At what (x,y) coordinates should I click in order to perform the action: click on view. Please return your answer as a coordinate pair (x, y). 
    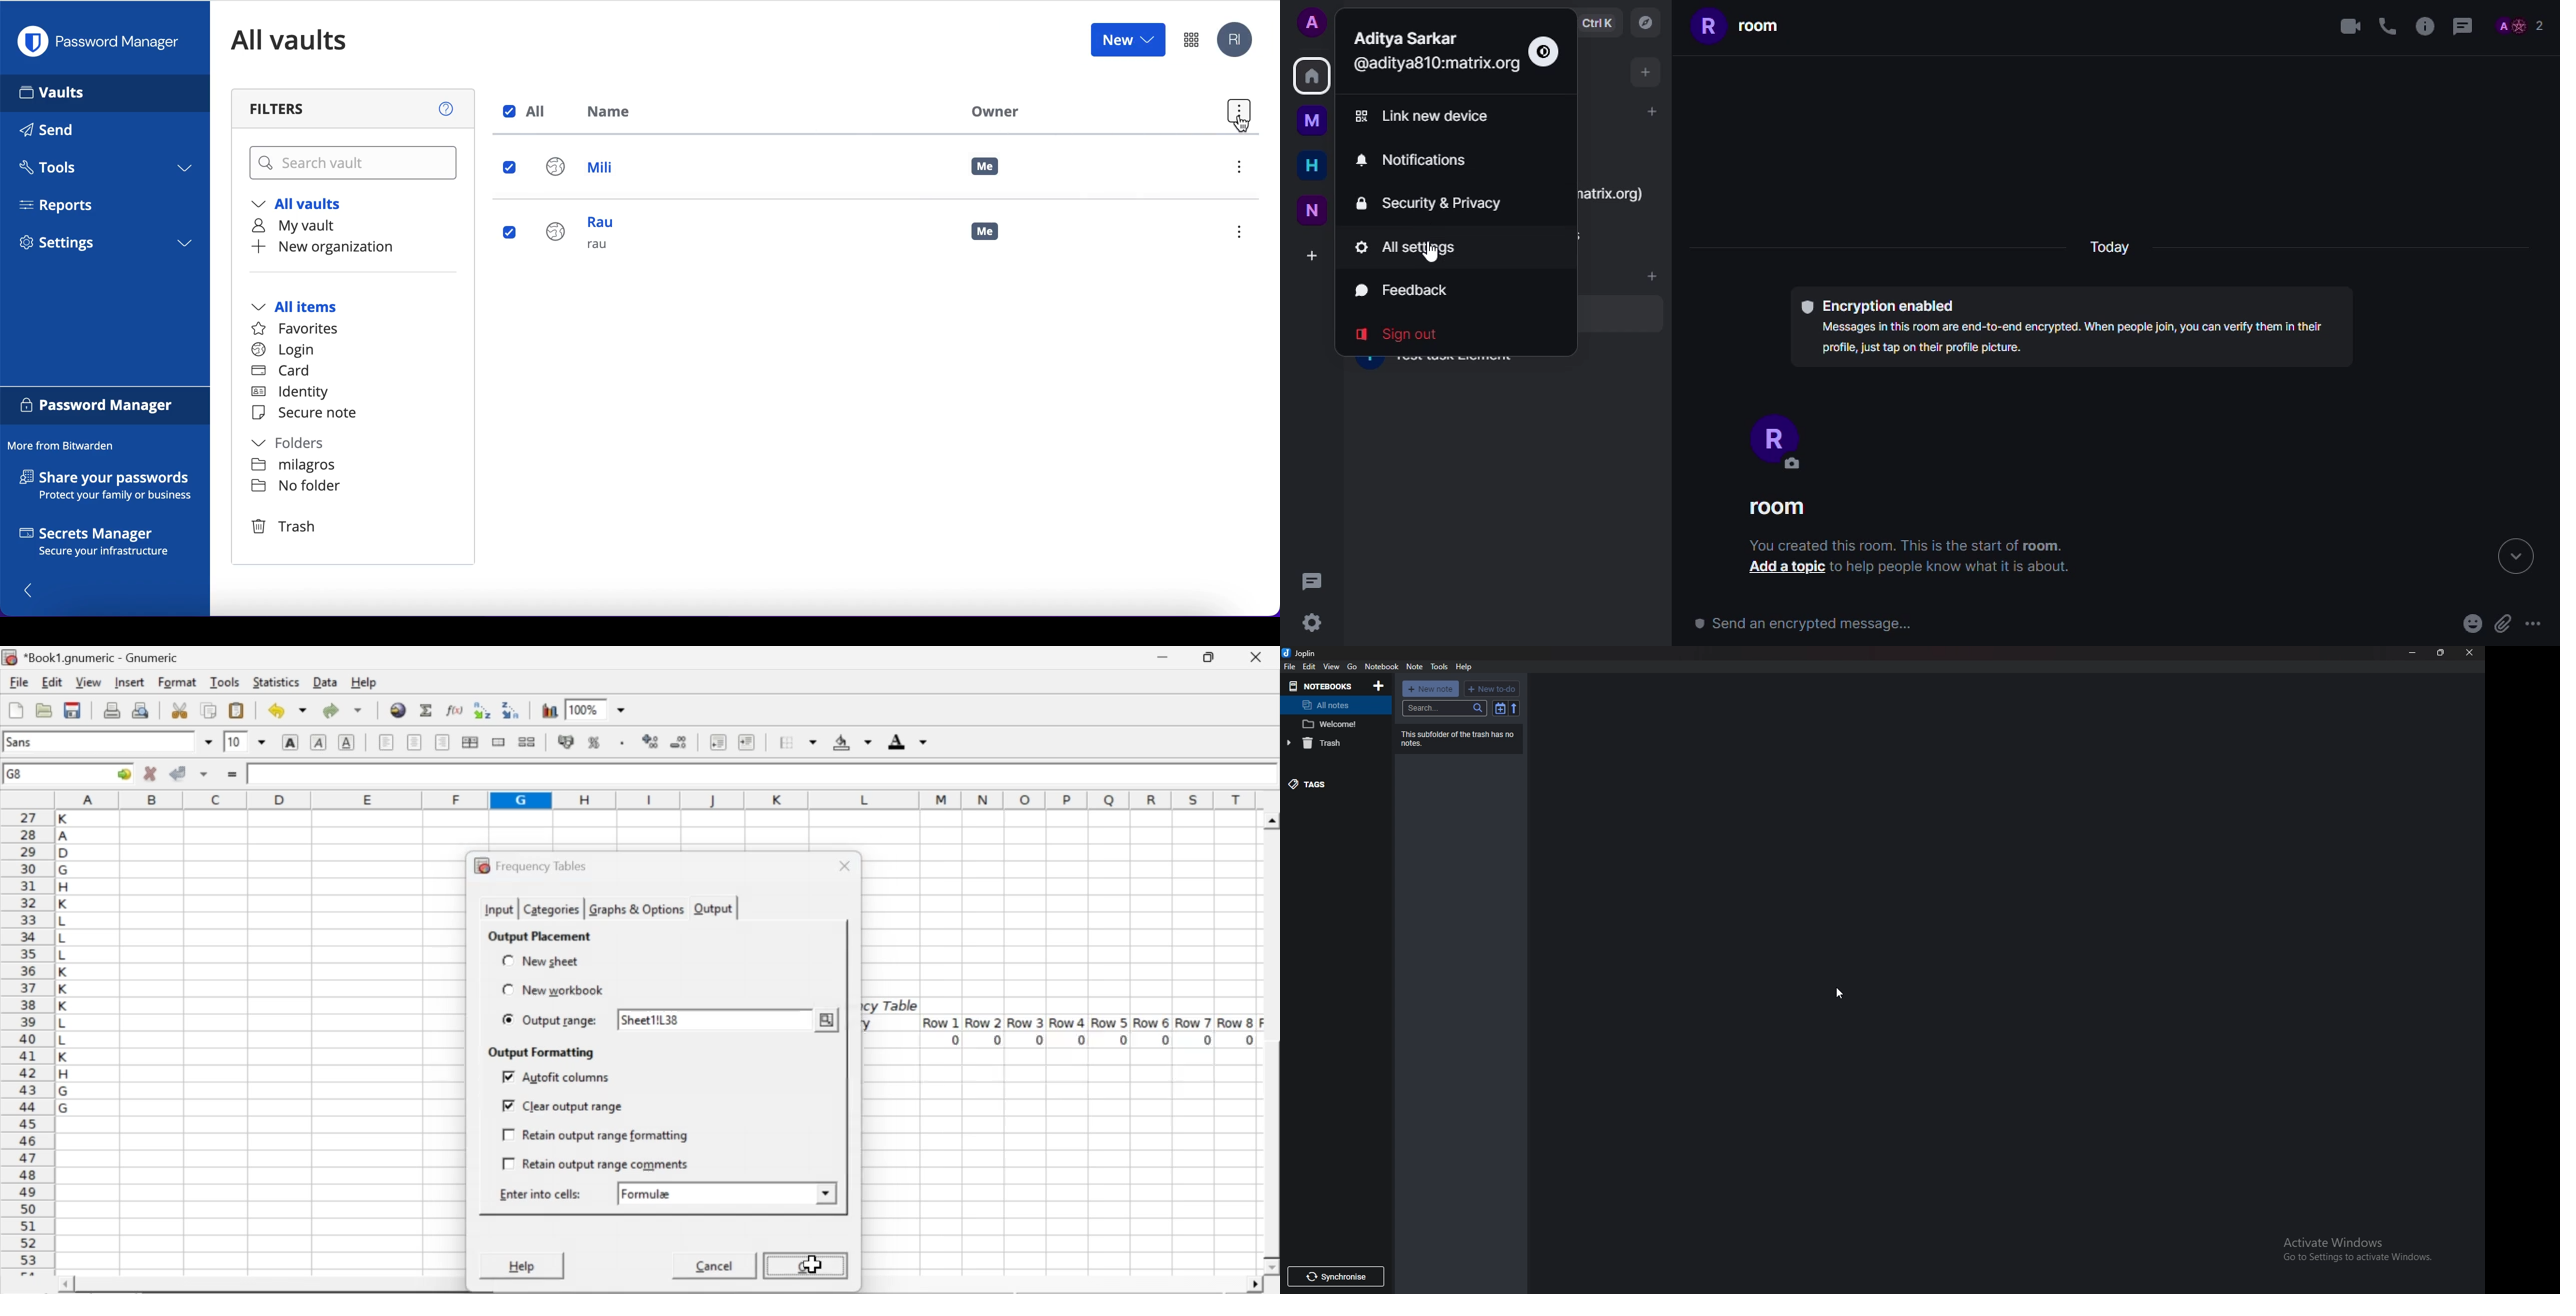
    Looking at the image, I should click on (1333, 666).